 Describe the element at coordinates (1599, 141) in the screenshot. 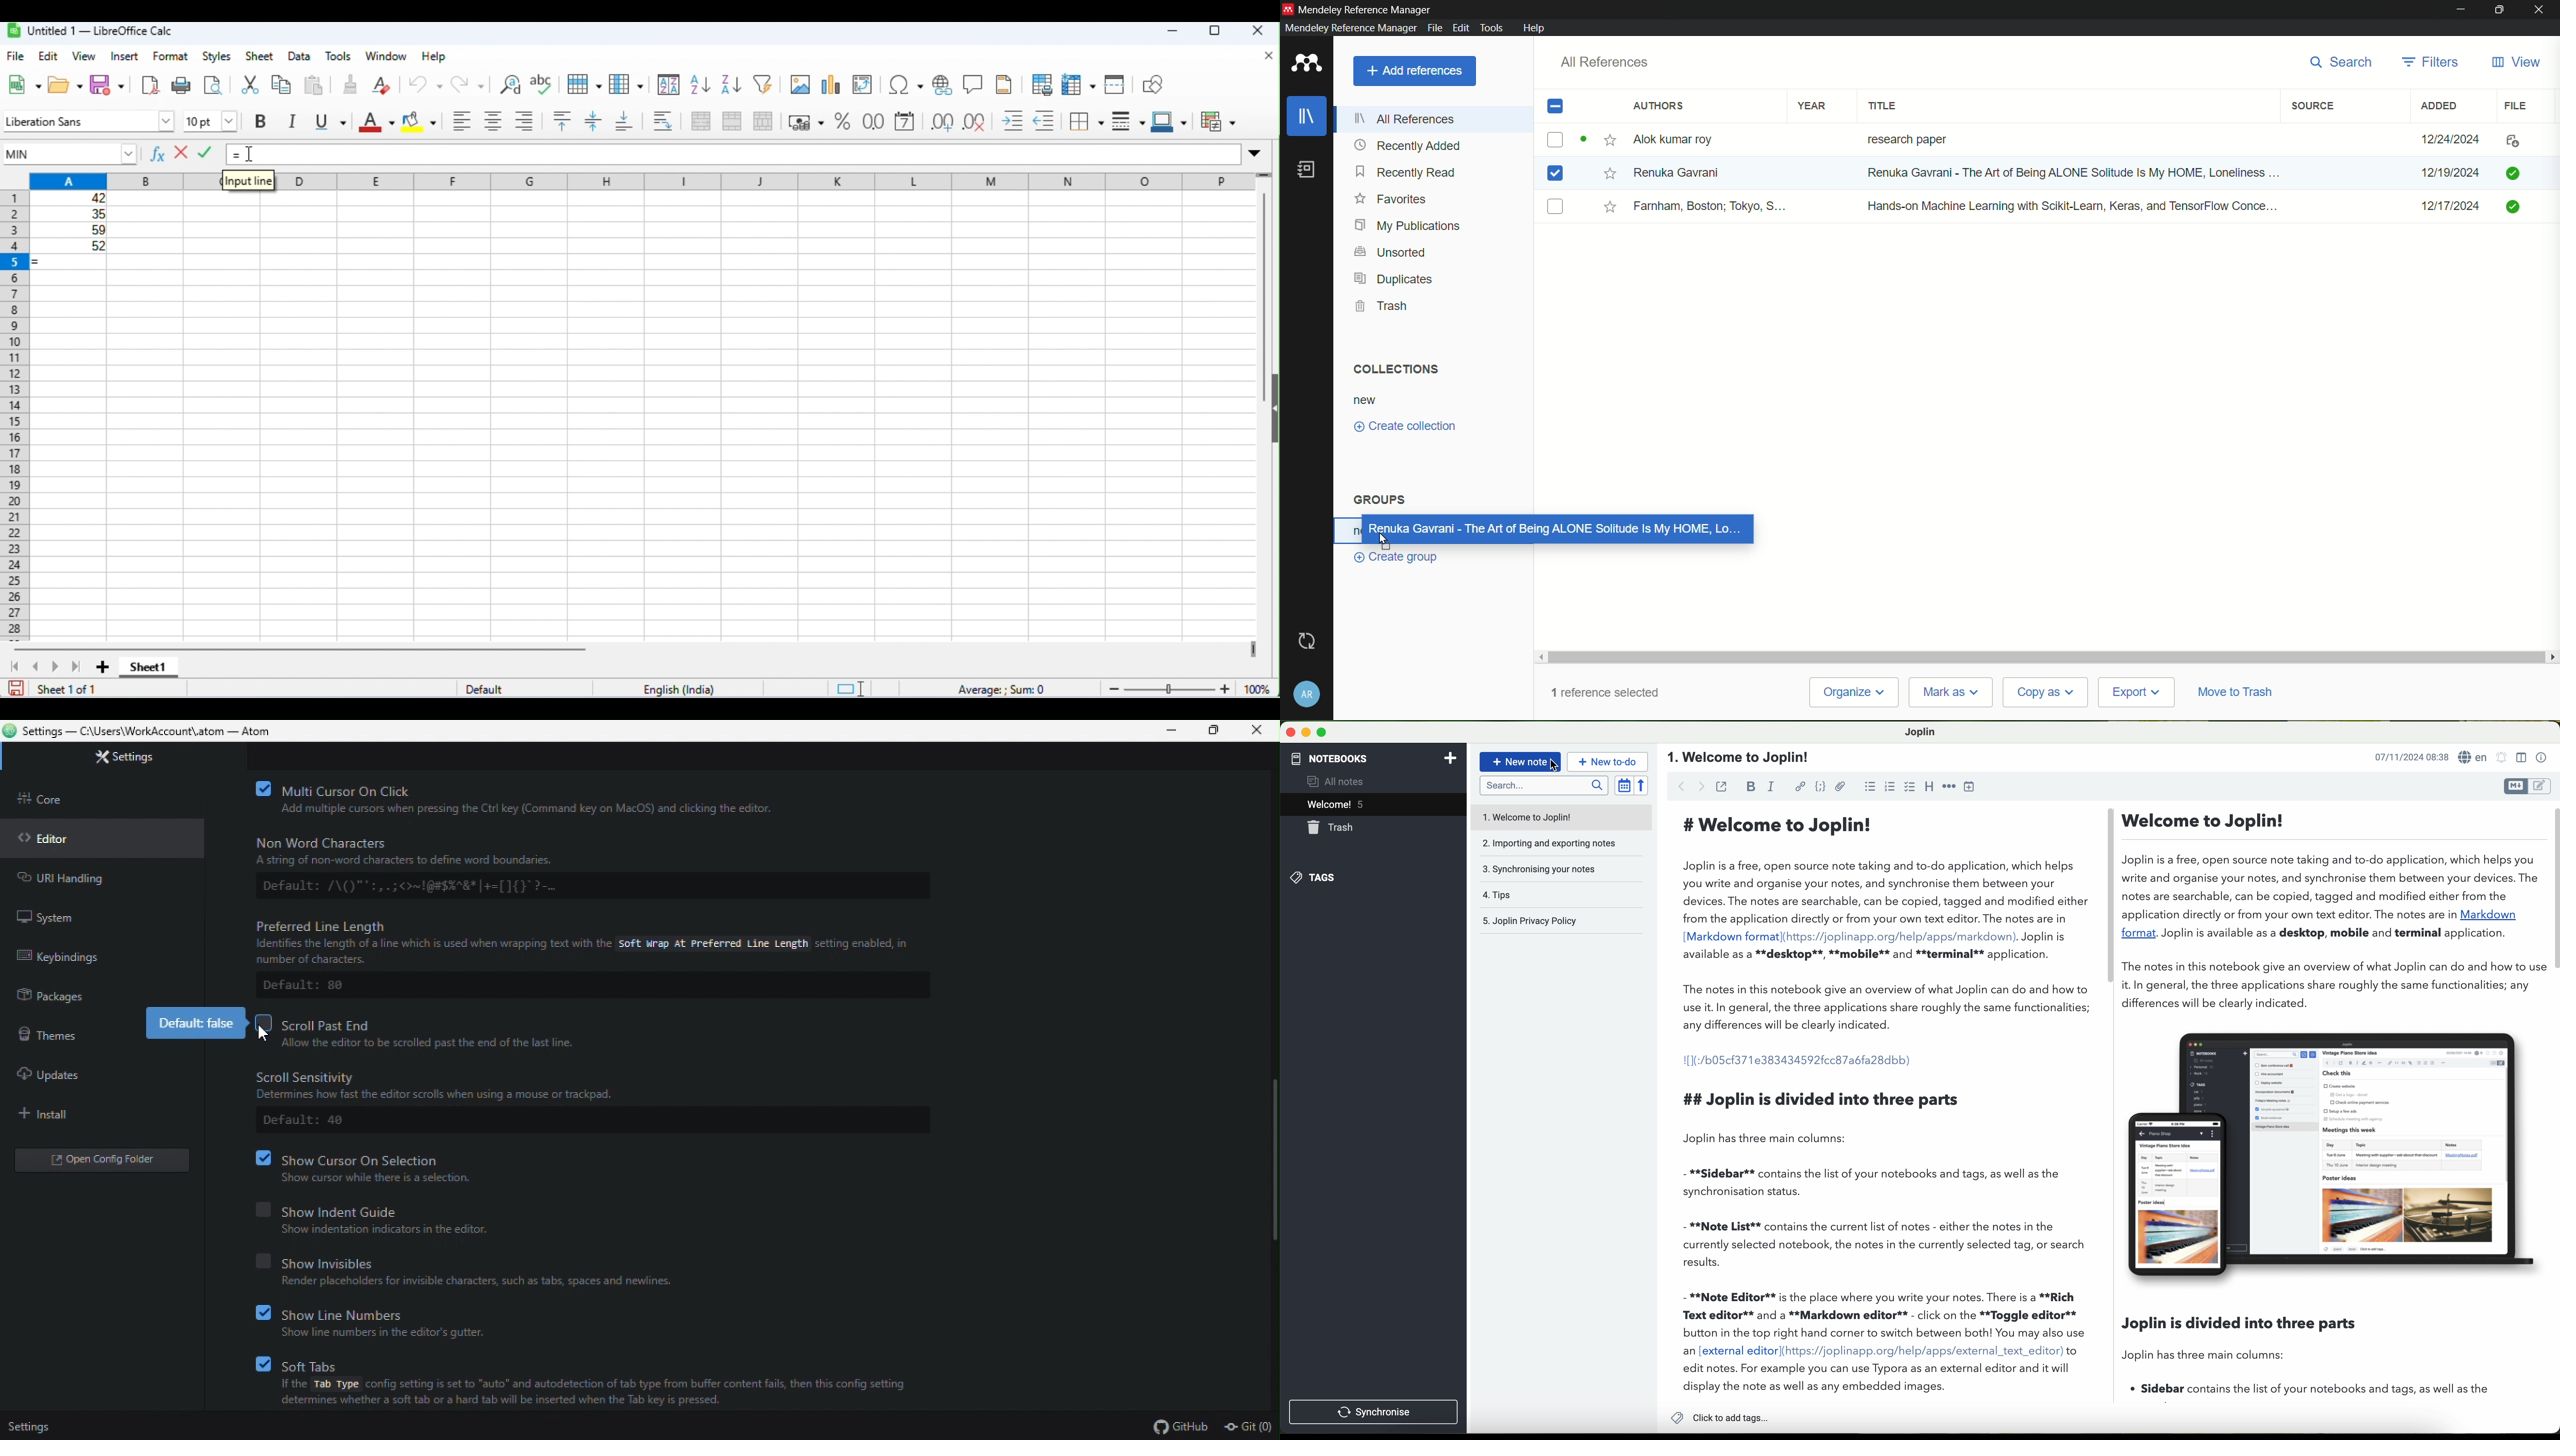

I see `Star` at that location.